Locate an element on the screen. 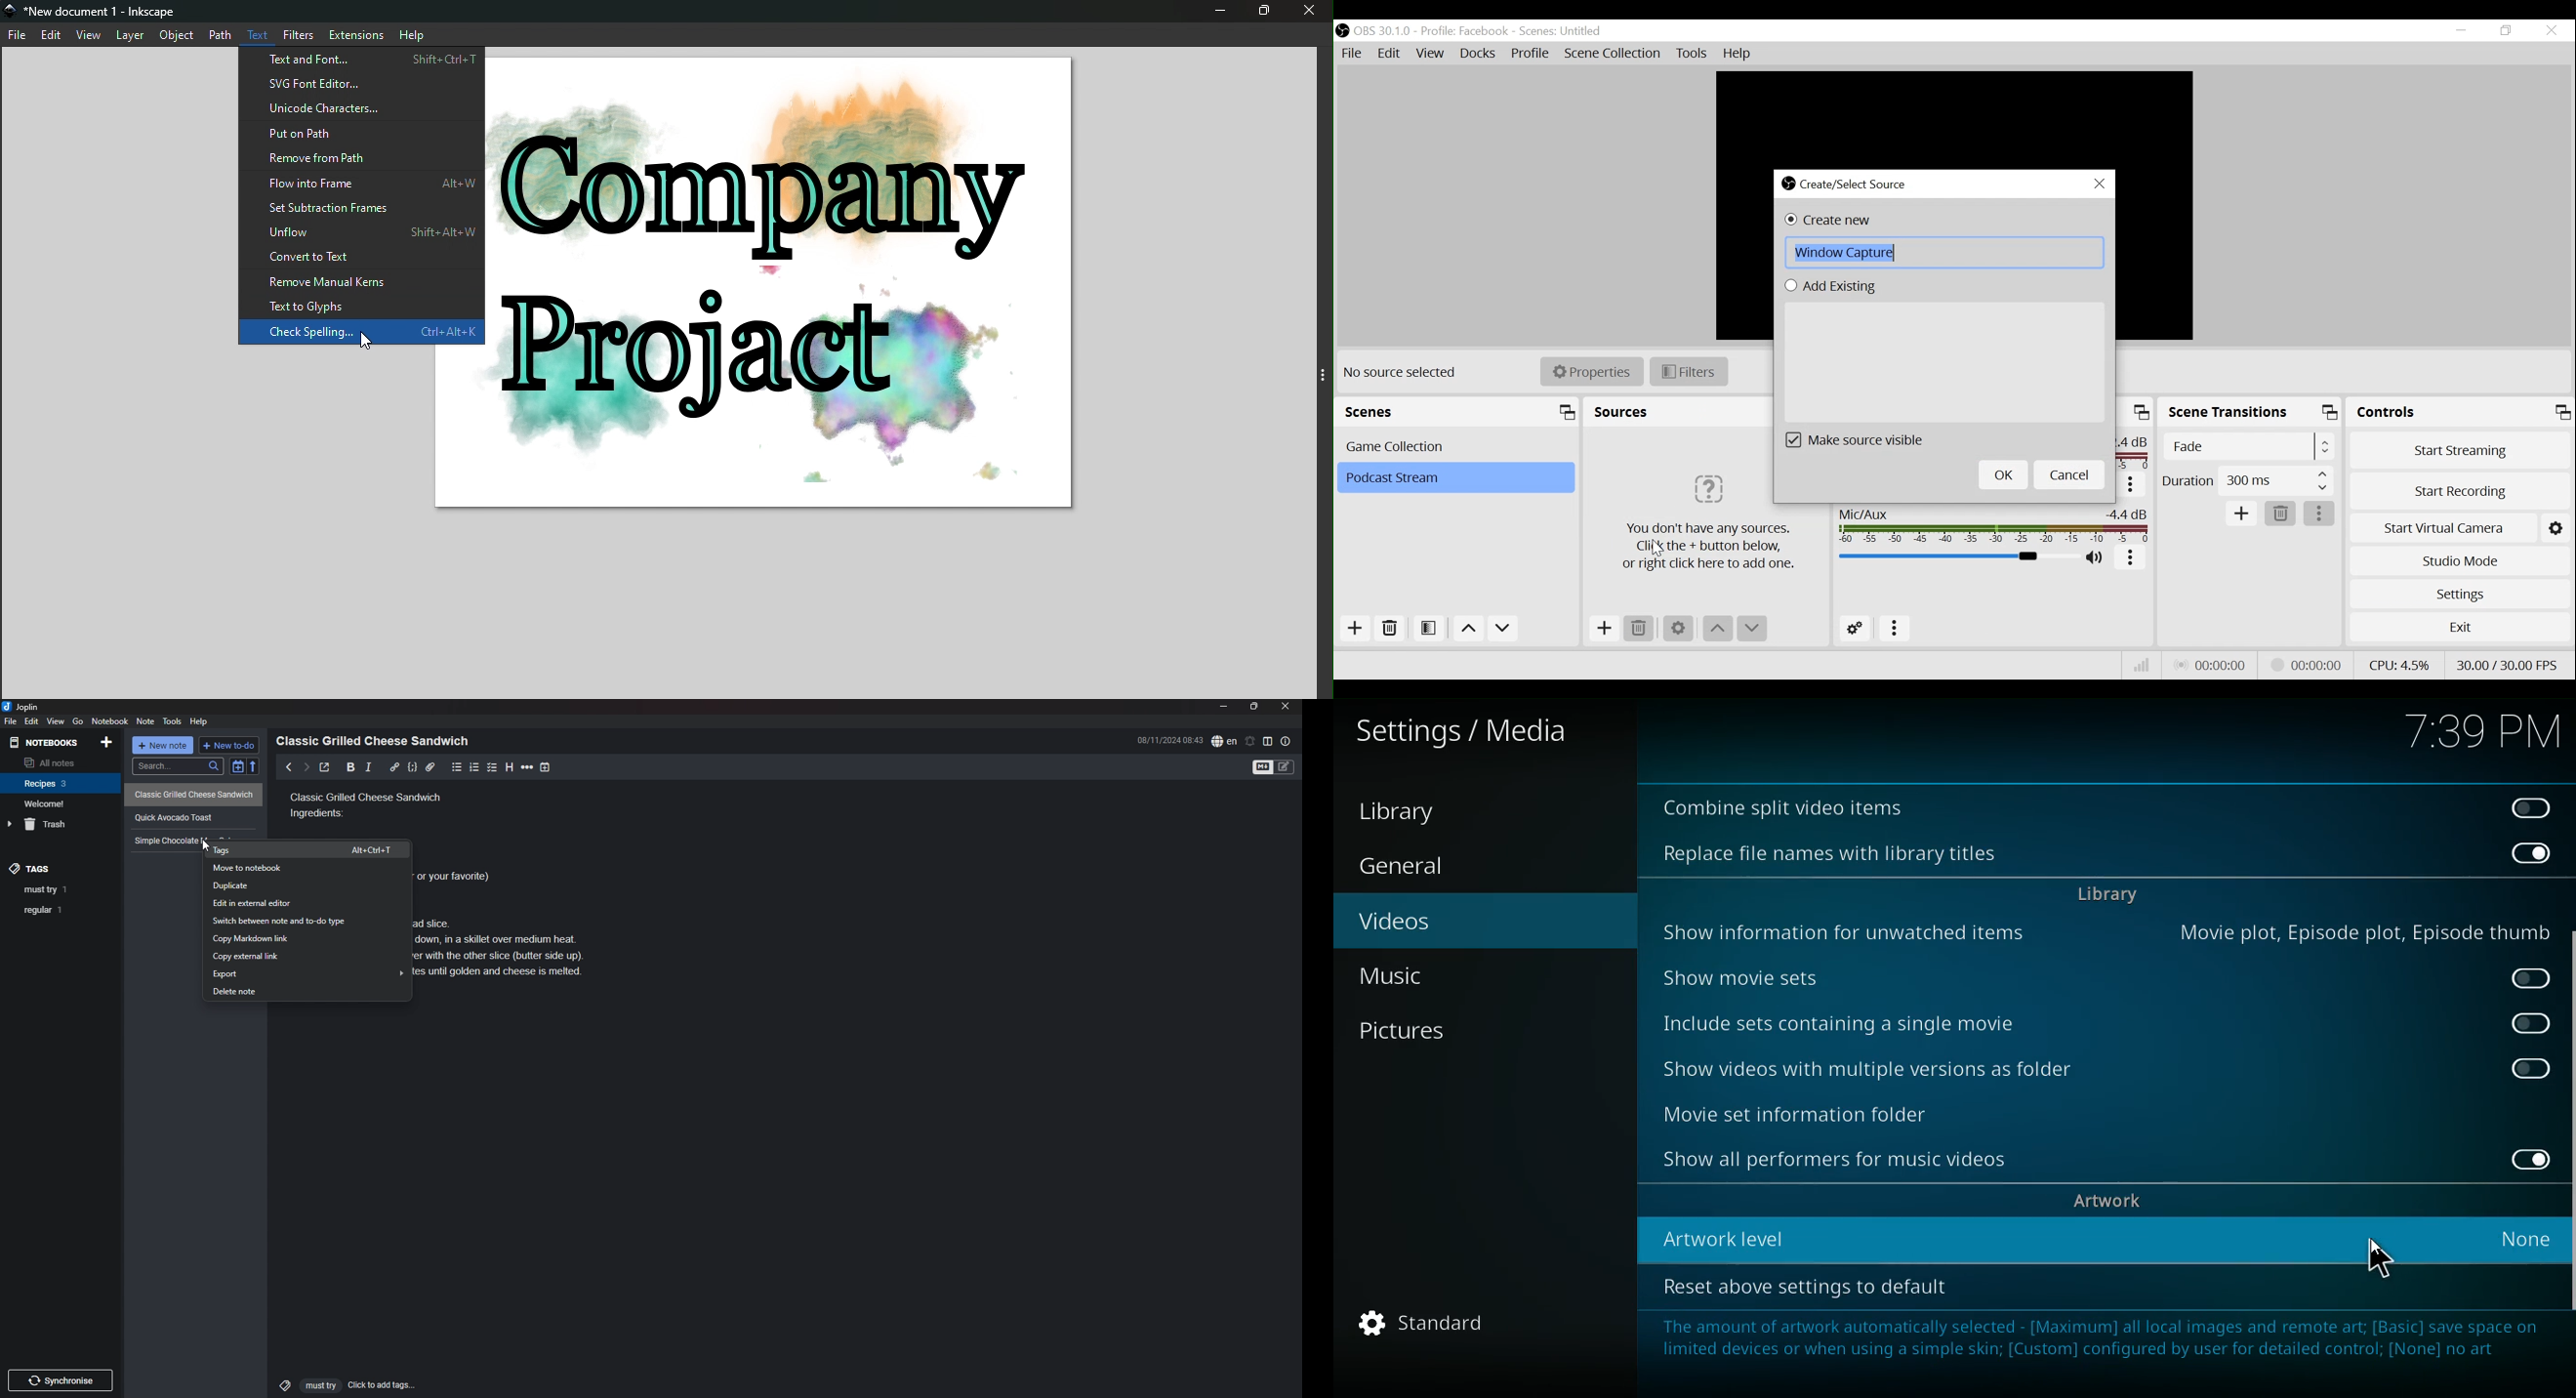  General is located at coordinates (1423, 867).